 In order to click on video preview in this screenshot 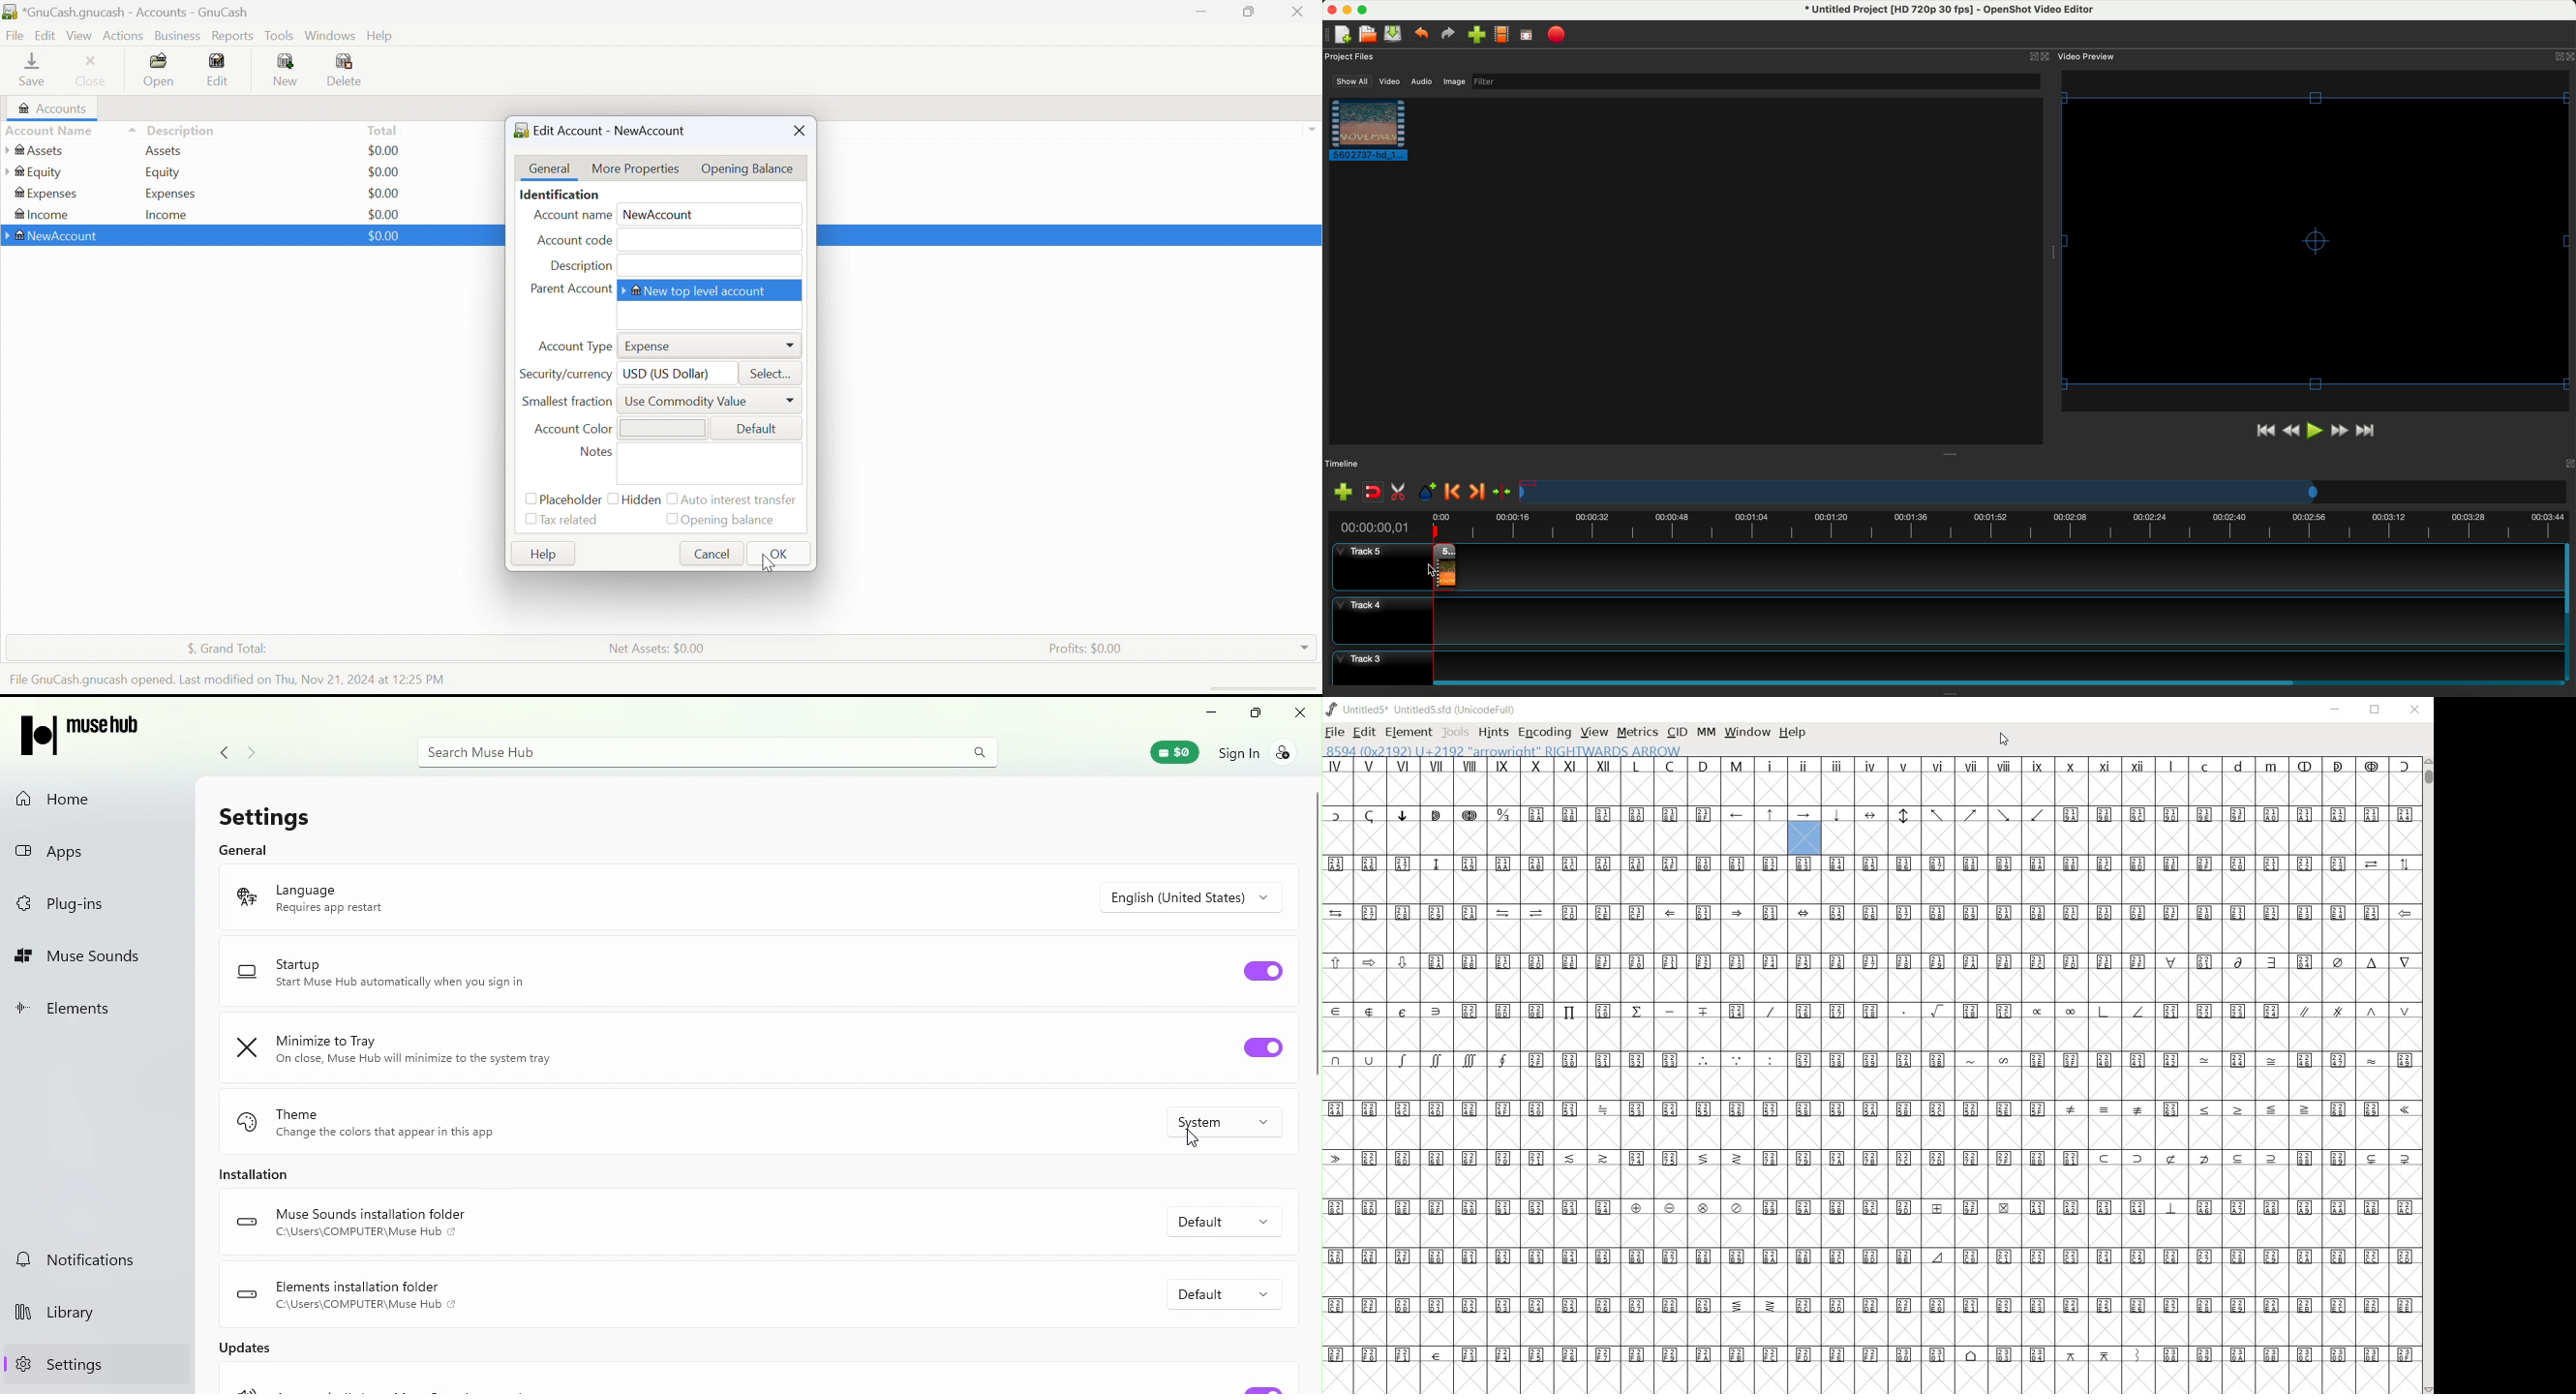, I will do `click(2319, 240)`.